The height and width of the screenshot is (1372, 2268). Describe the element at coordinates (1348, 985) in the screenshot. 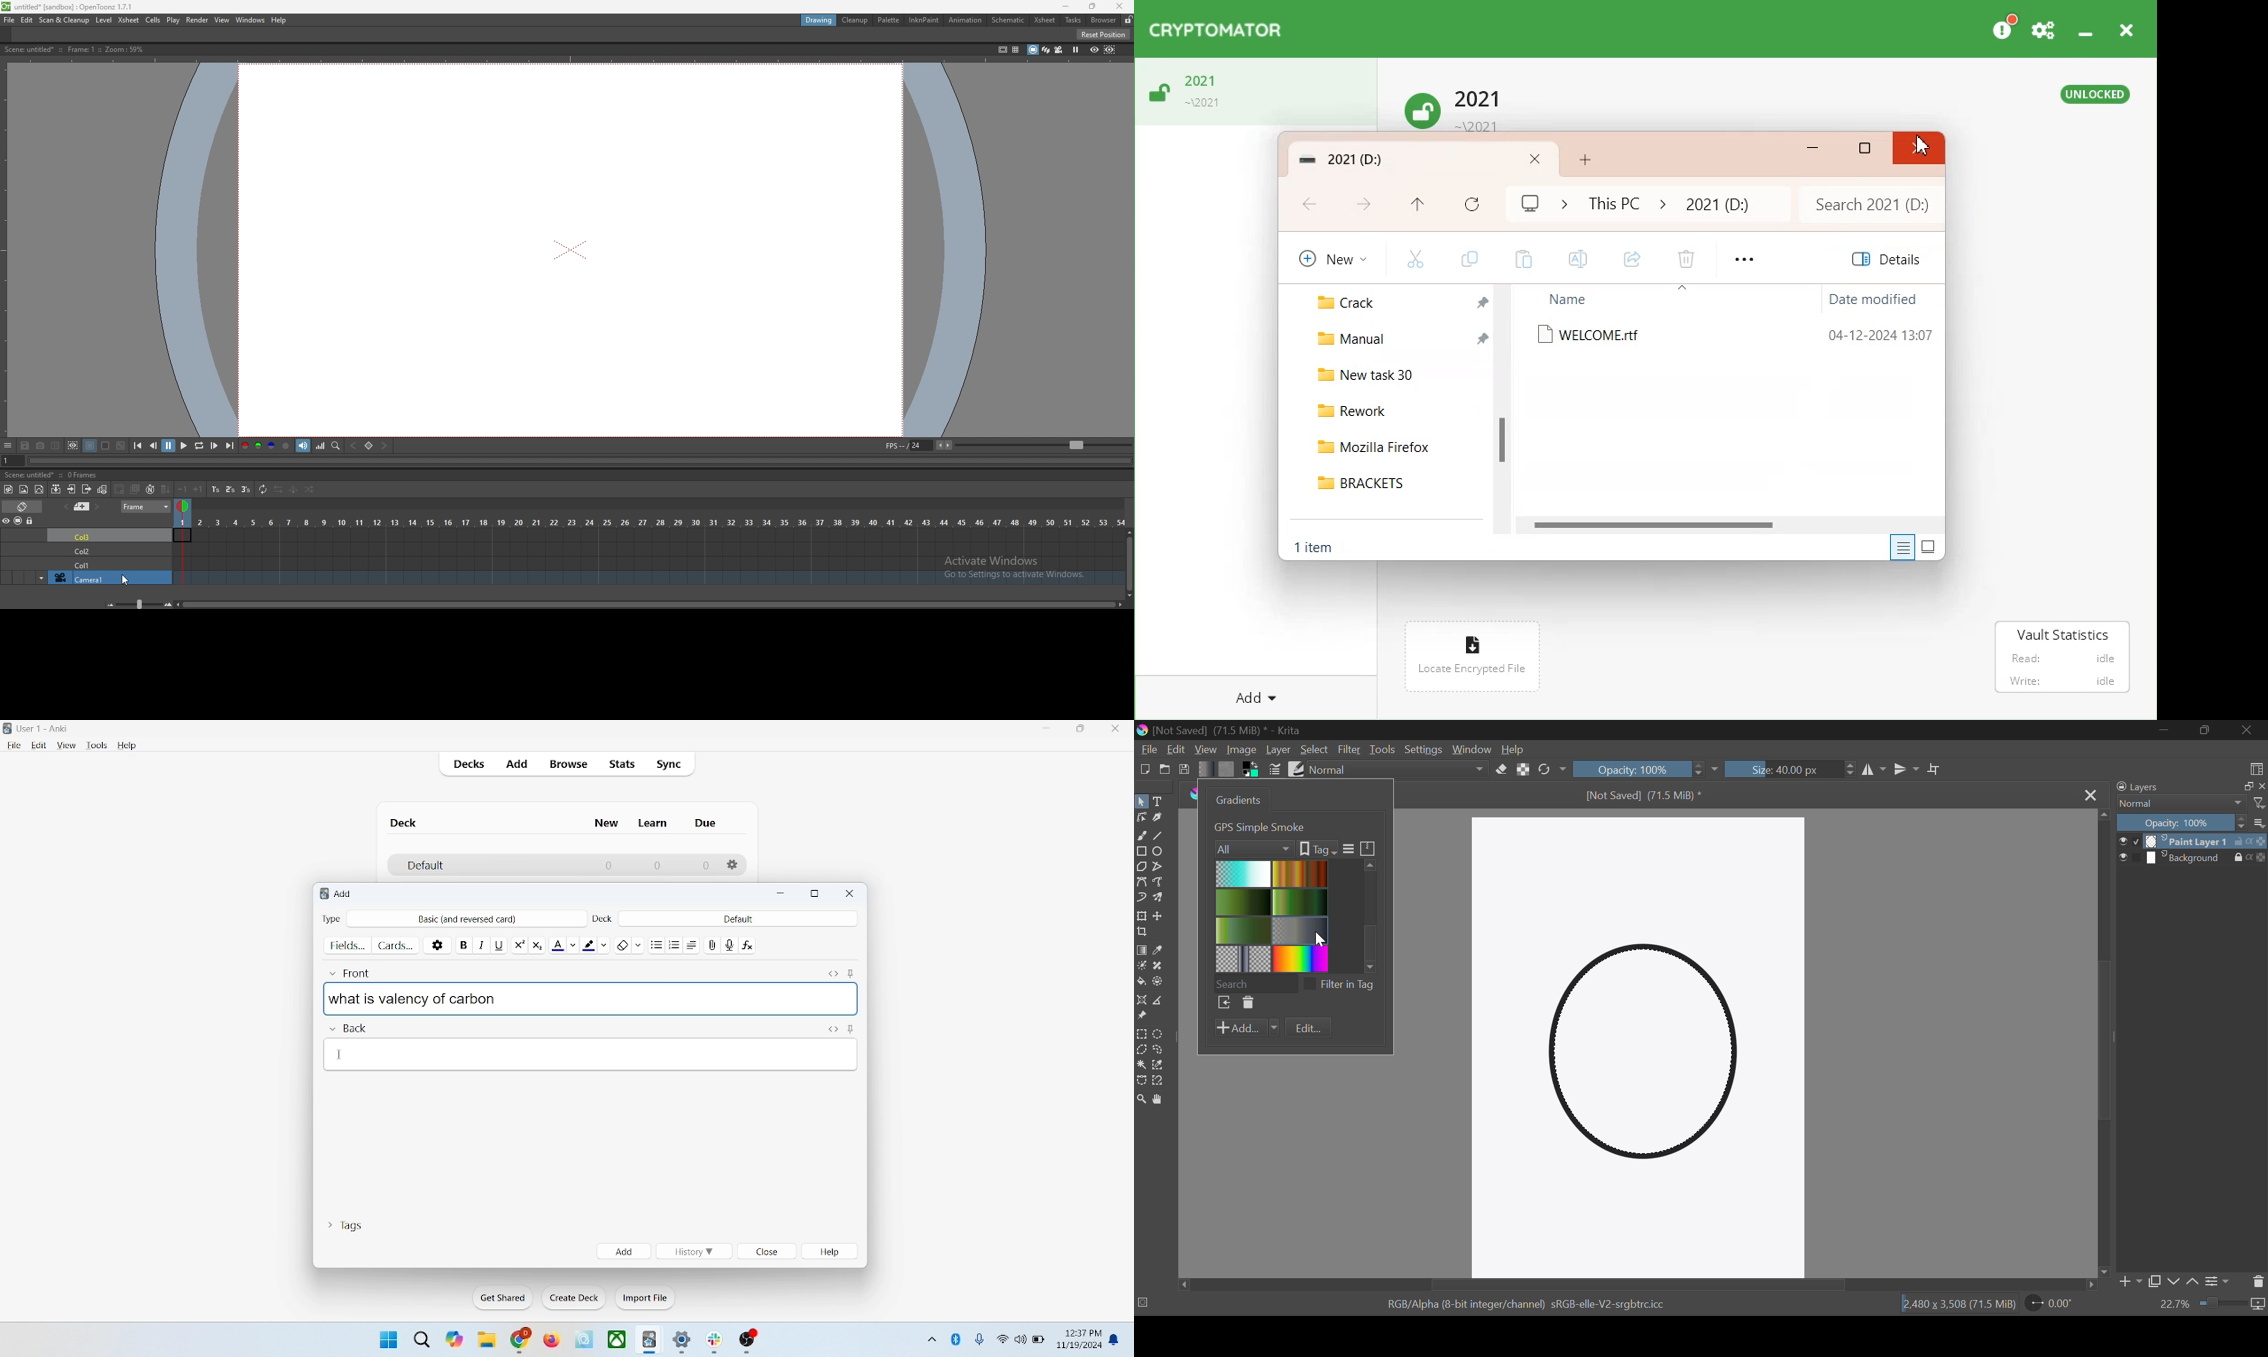

I see `filter in tag` at that location.